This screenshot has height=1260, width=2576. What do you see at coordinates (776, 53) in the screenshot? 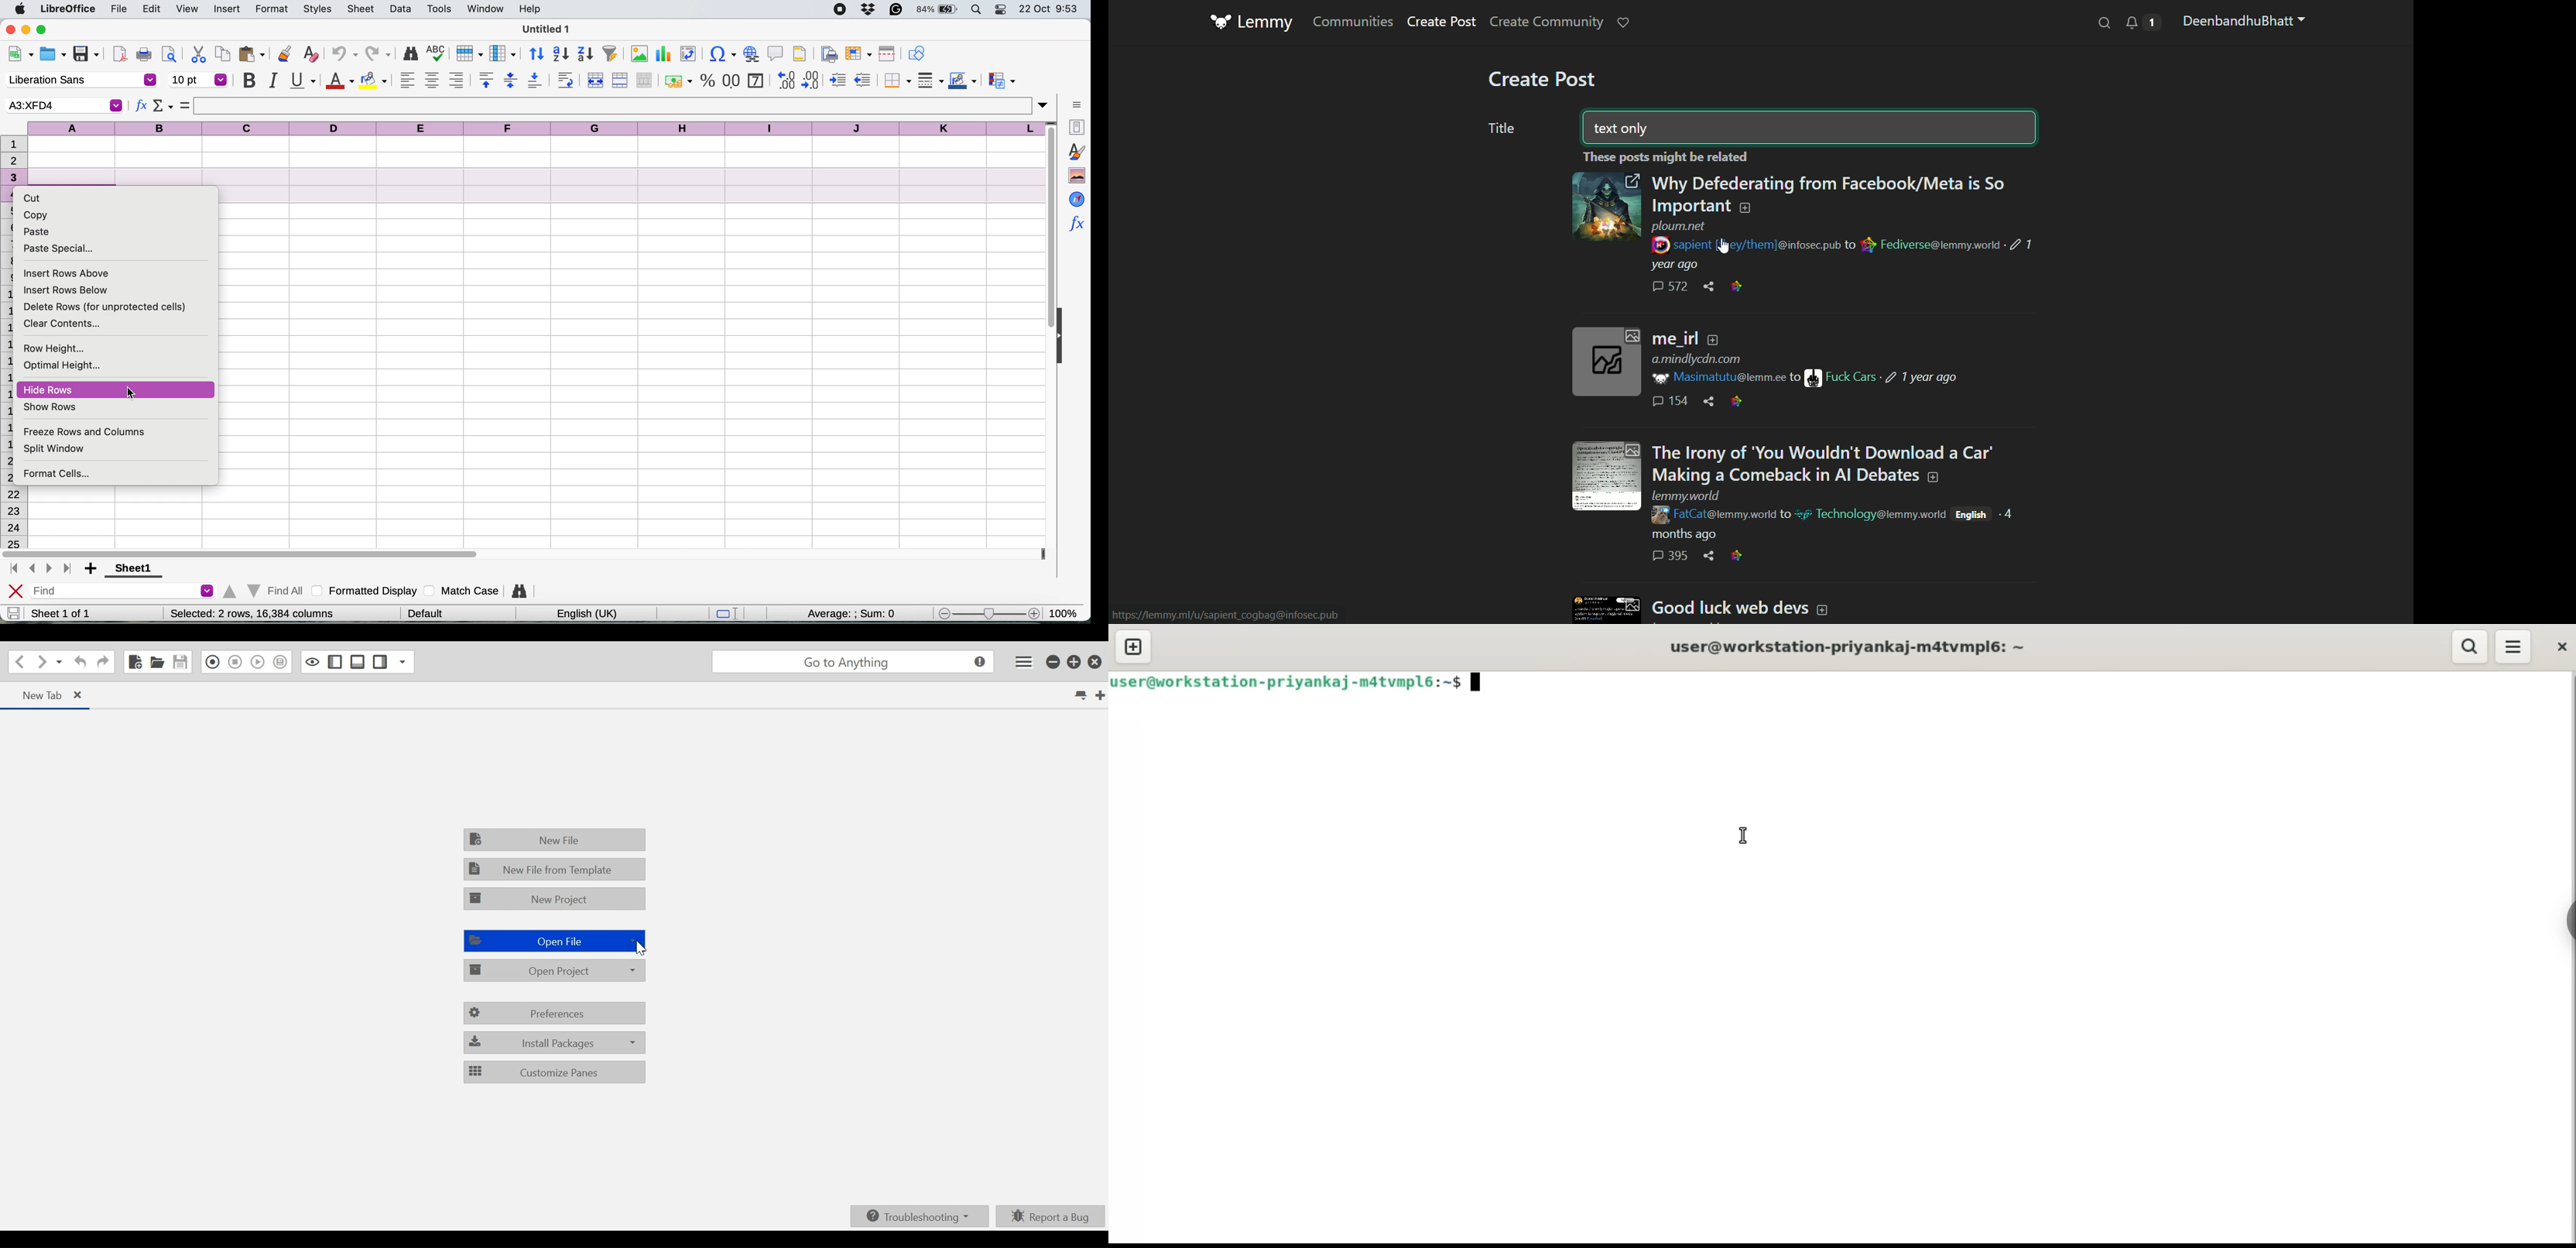
I see `insert comment` at bounding box center [776, 53].